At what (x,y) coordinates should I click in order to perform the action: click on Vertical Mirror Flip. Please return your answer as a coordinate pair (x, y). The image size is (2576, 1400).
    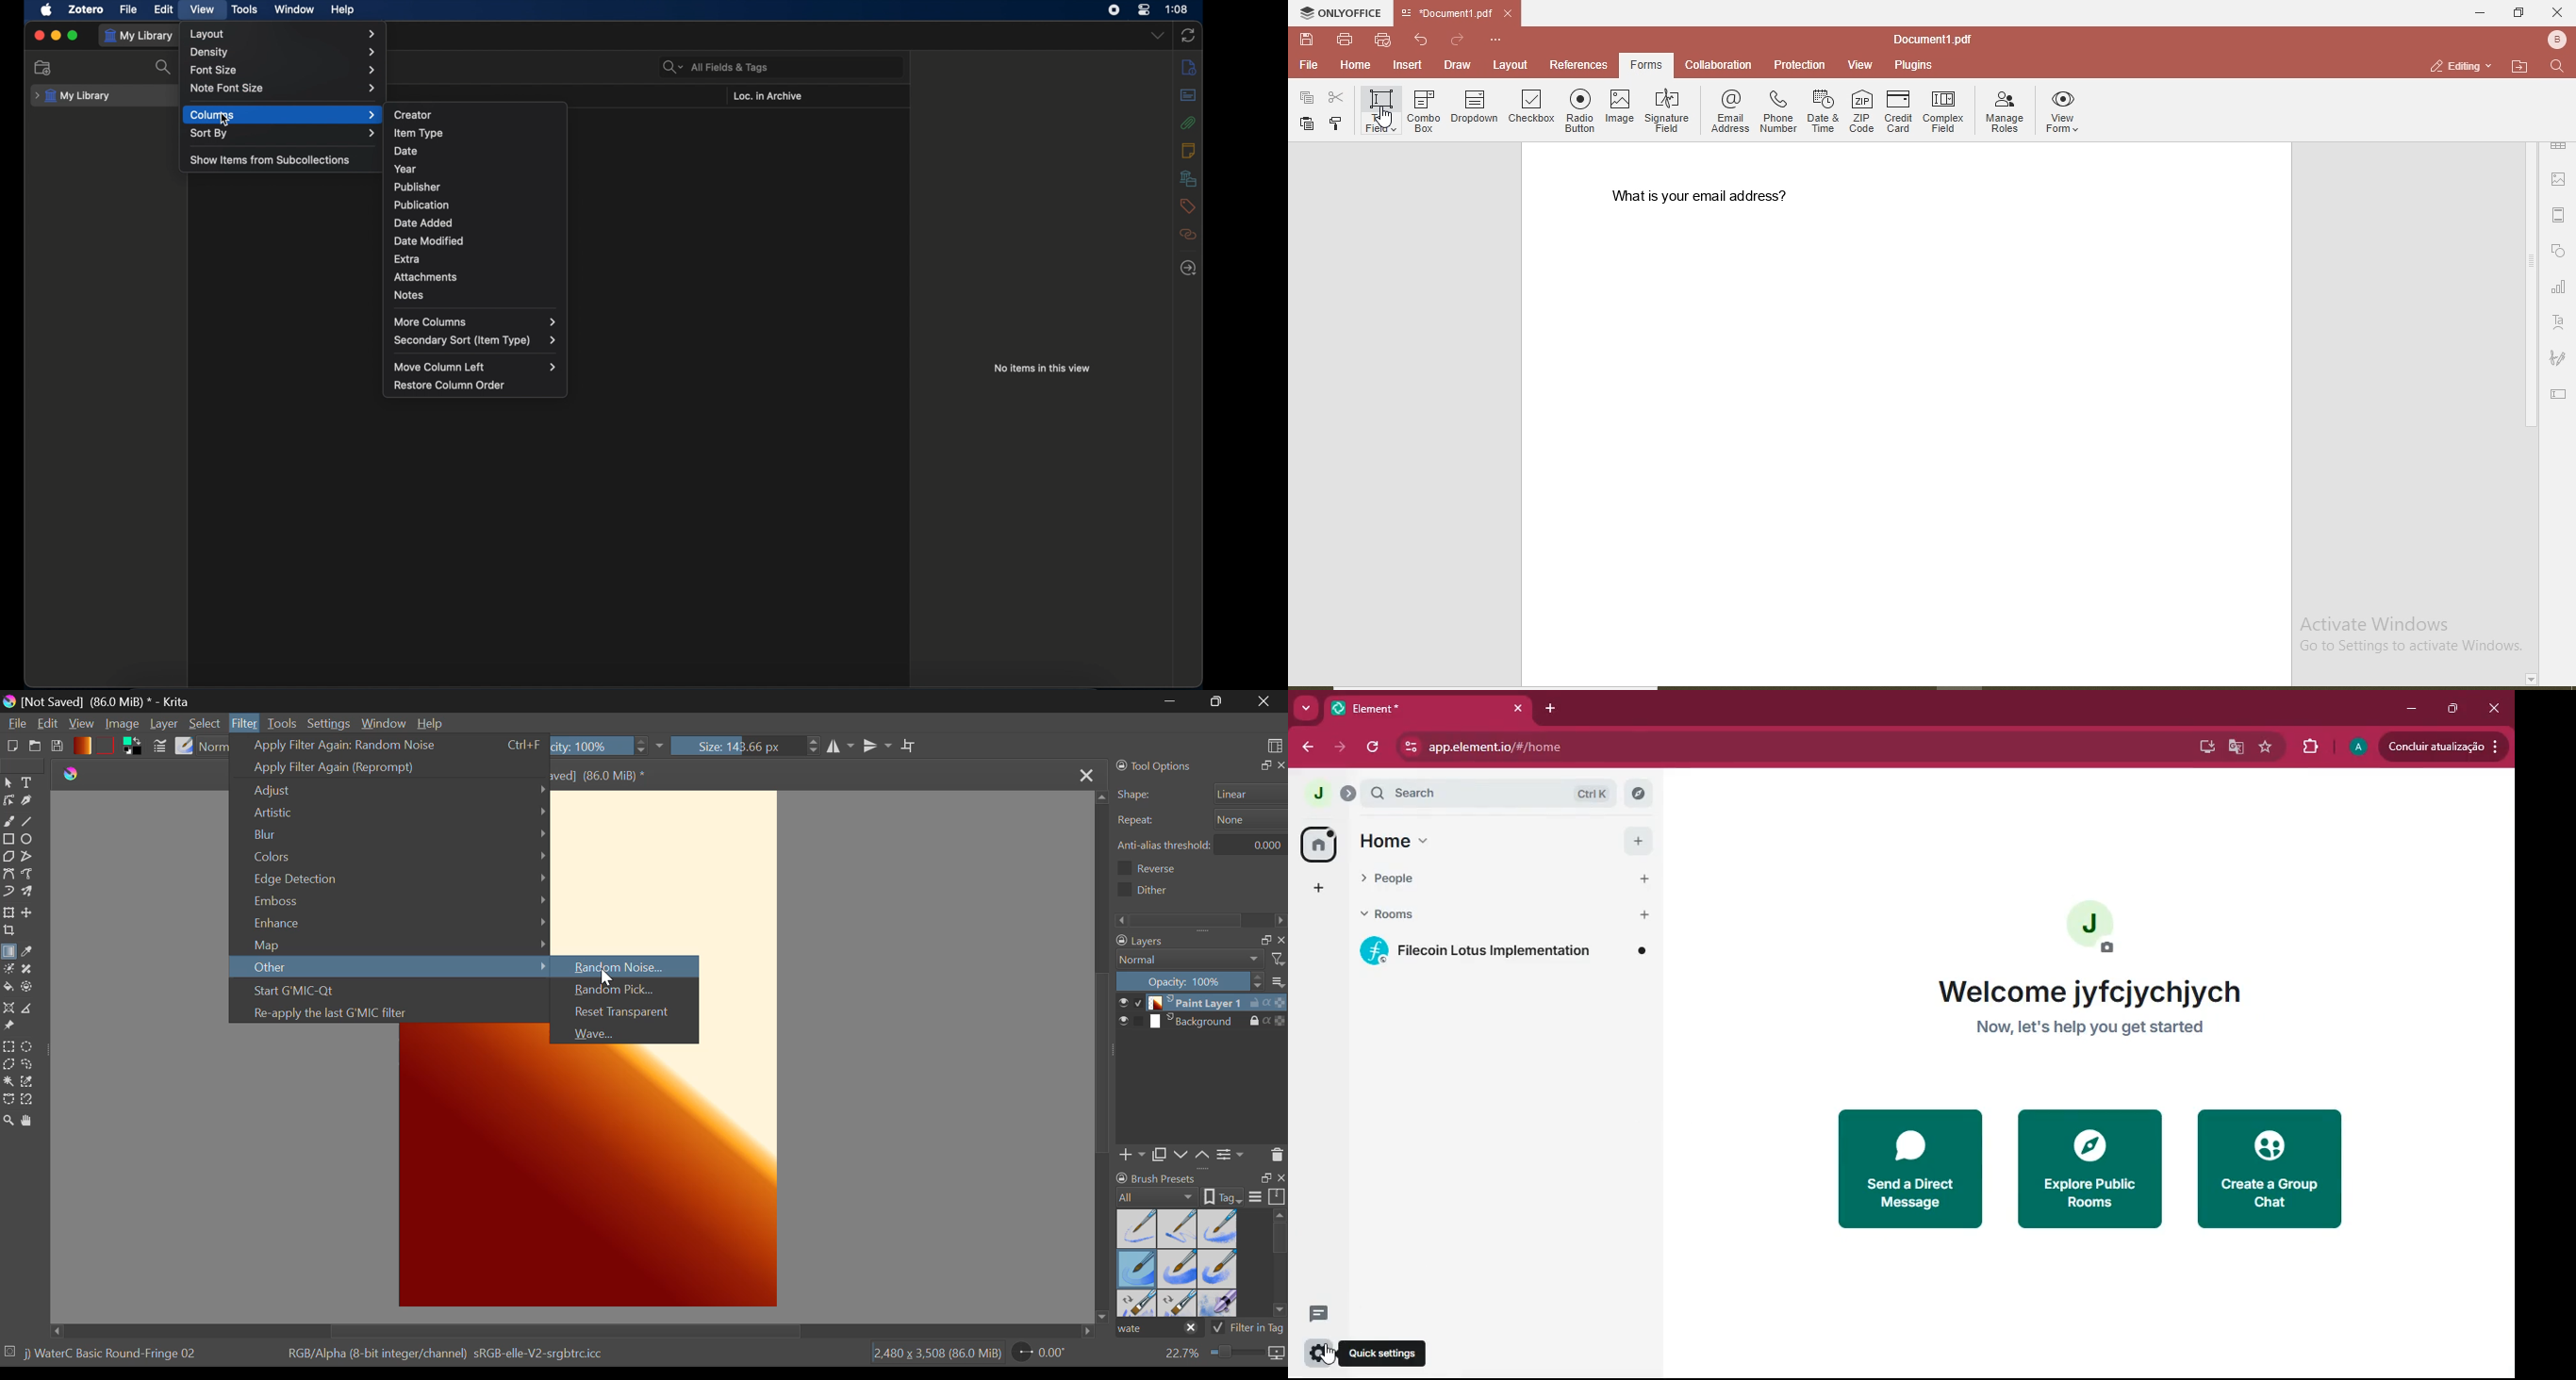
    Looking at the image, I should click on (841, 748).